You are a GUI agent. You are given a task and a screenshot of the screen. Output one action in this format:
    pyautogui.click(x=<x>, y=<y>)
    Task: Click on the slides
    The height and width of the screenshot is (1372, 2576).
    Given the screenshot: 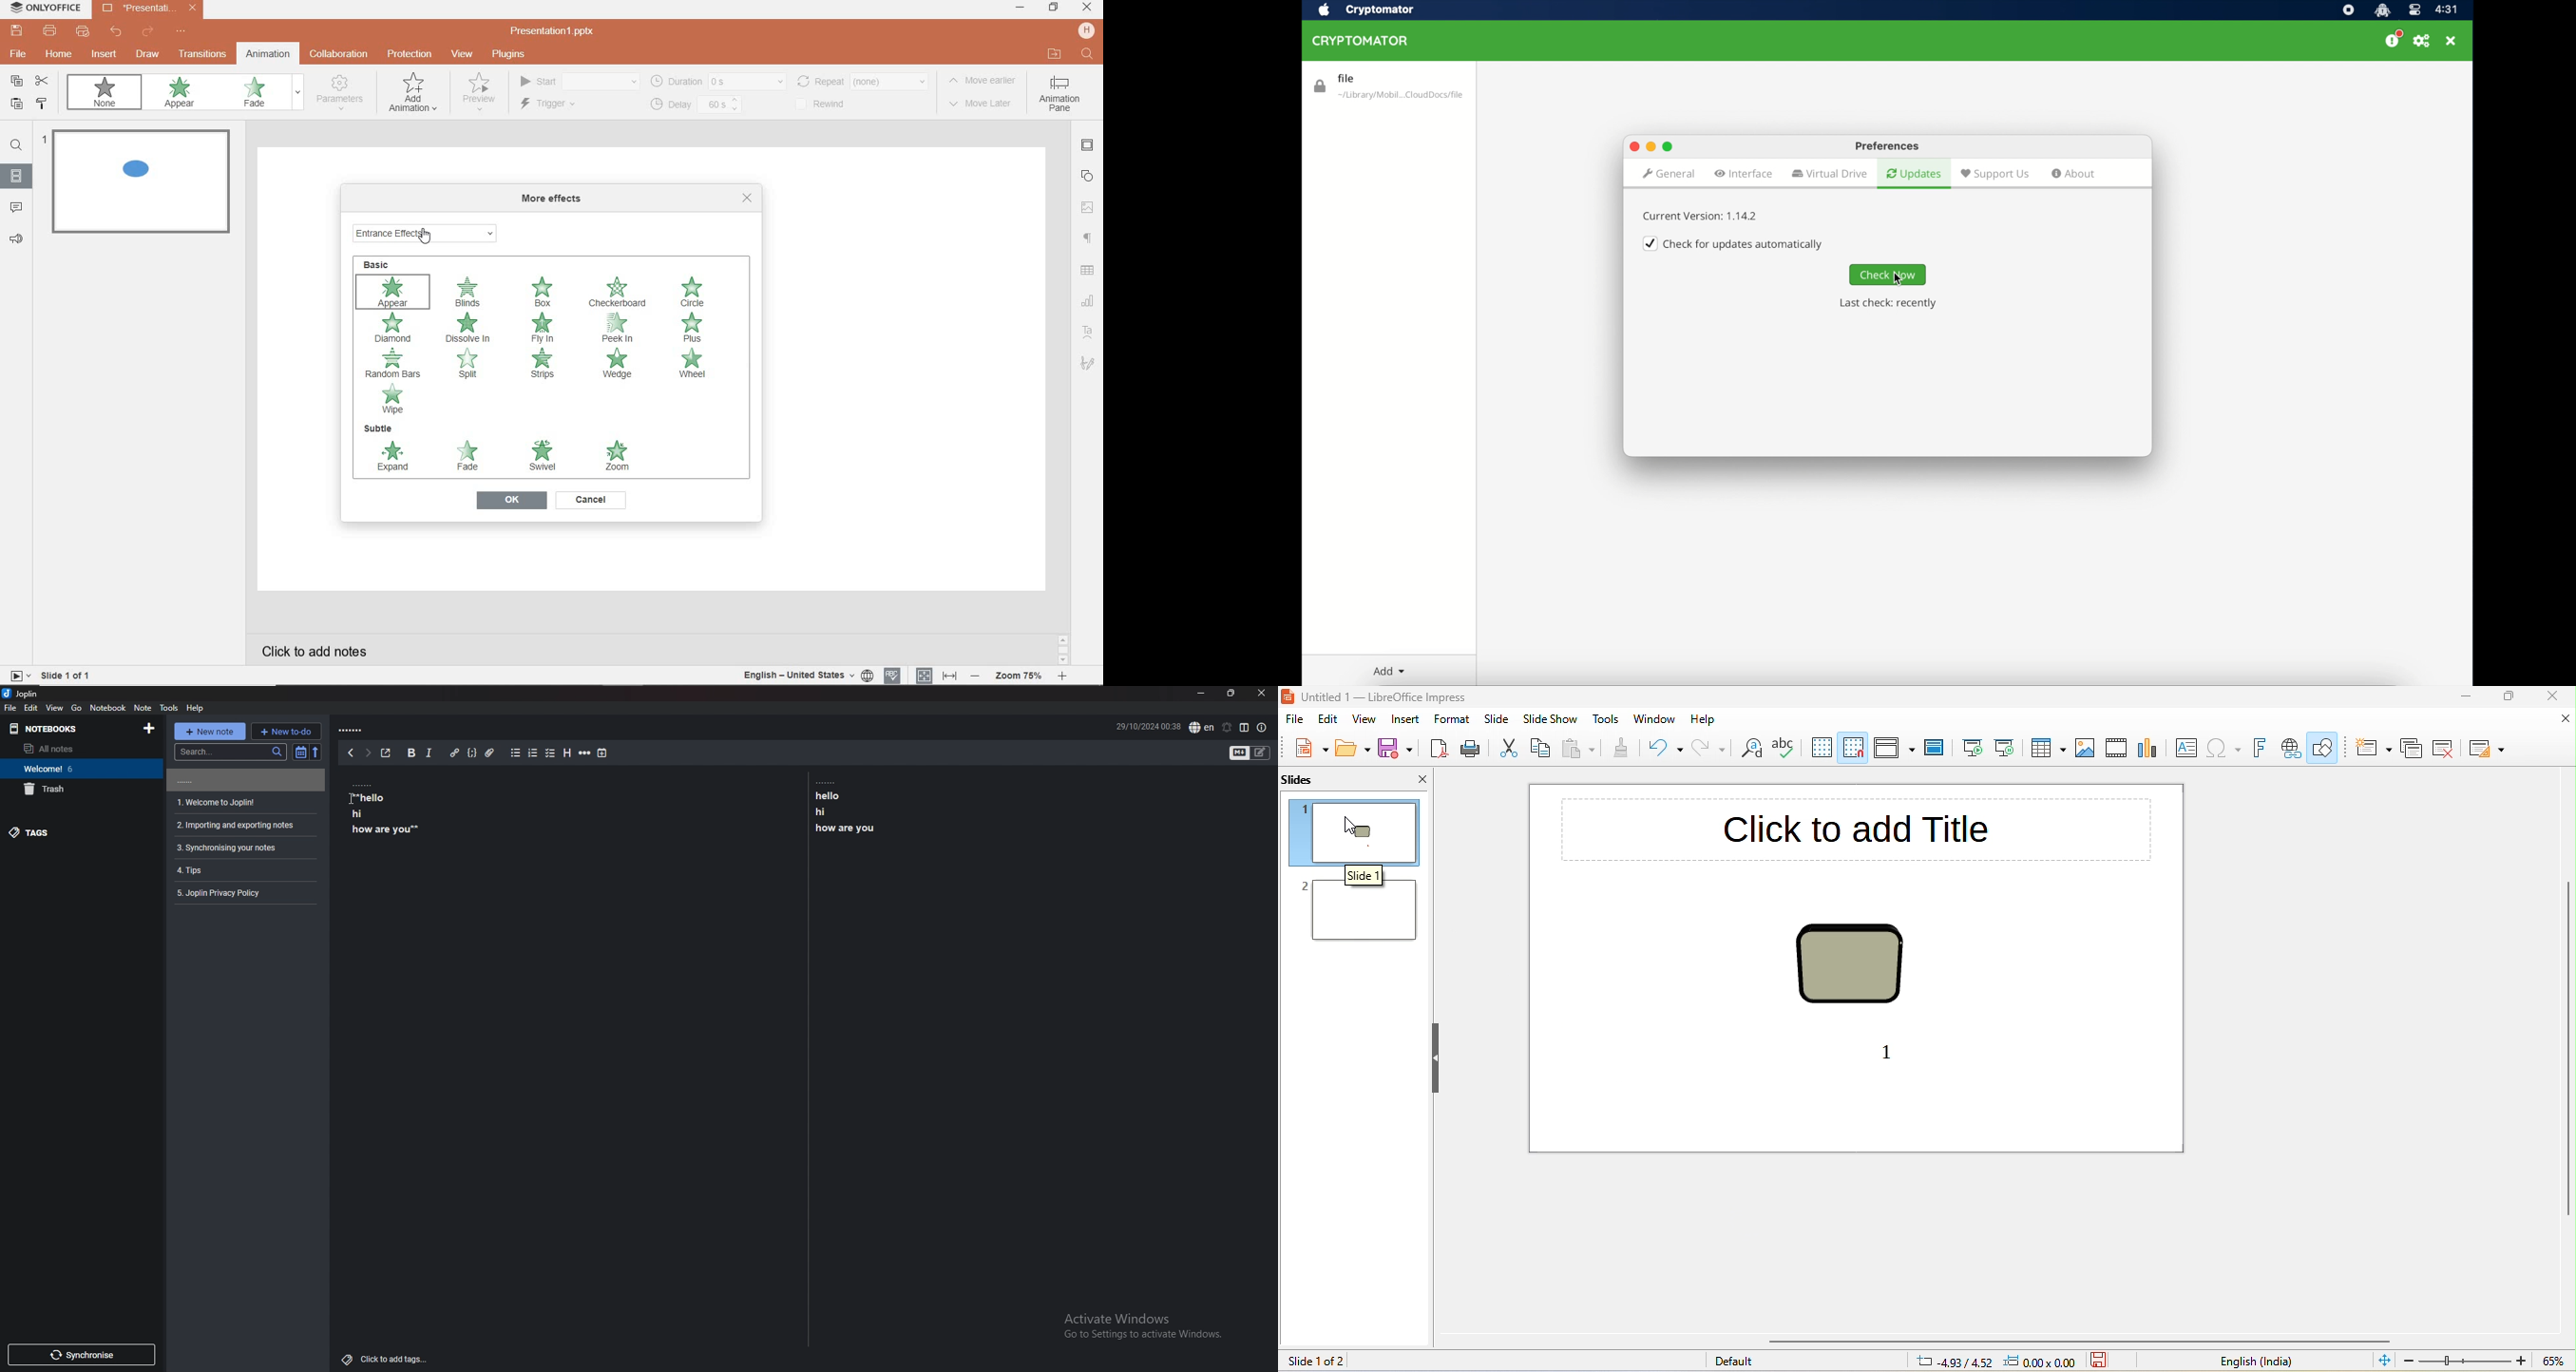 What is the action you would take?
    pyautogui.click(x=1320, y=779)
    